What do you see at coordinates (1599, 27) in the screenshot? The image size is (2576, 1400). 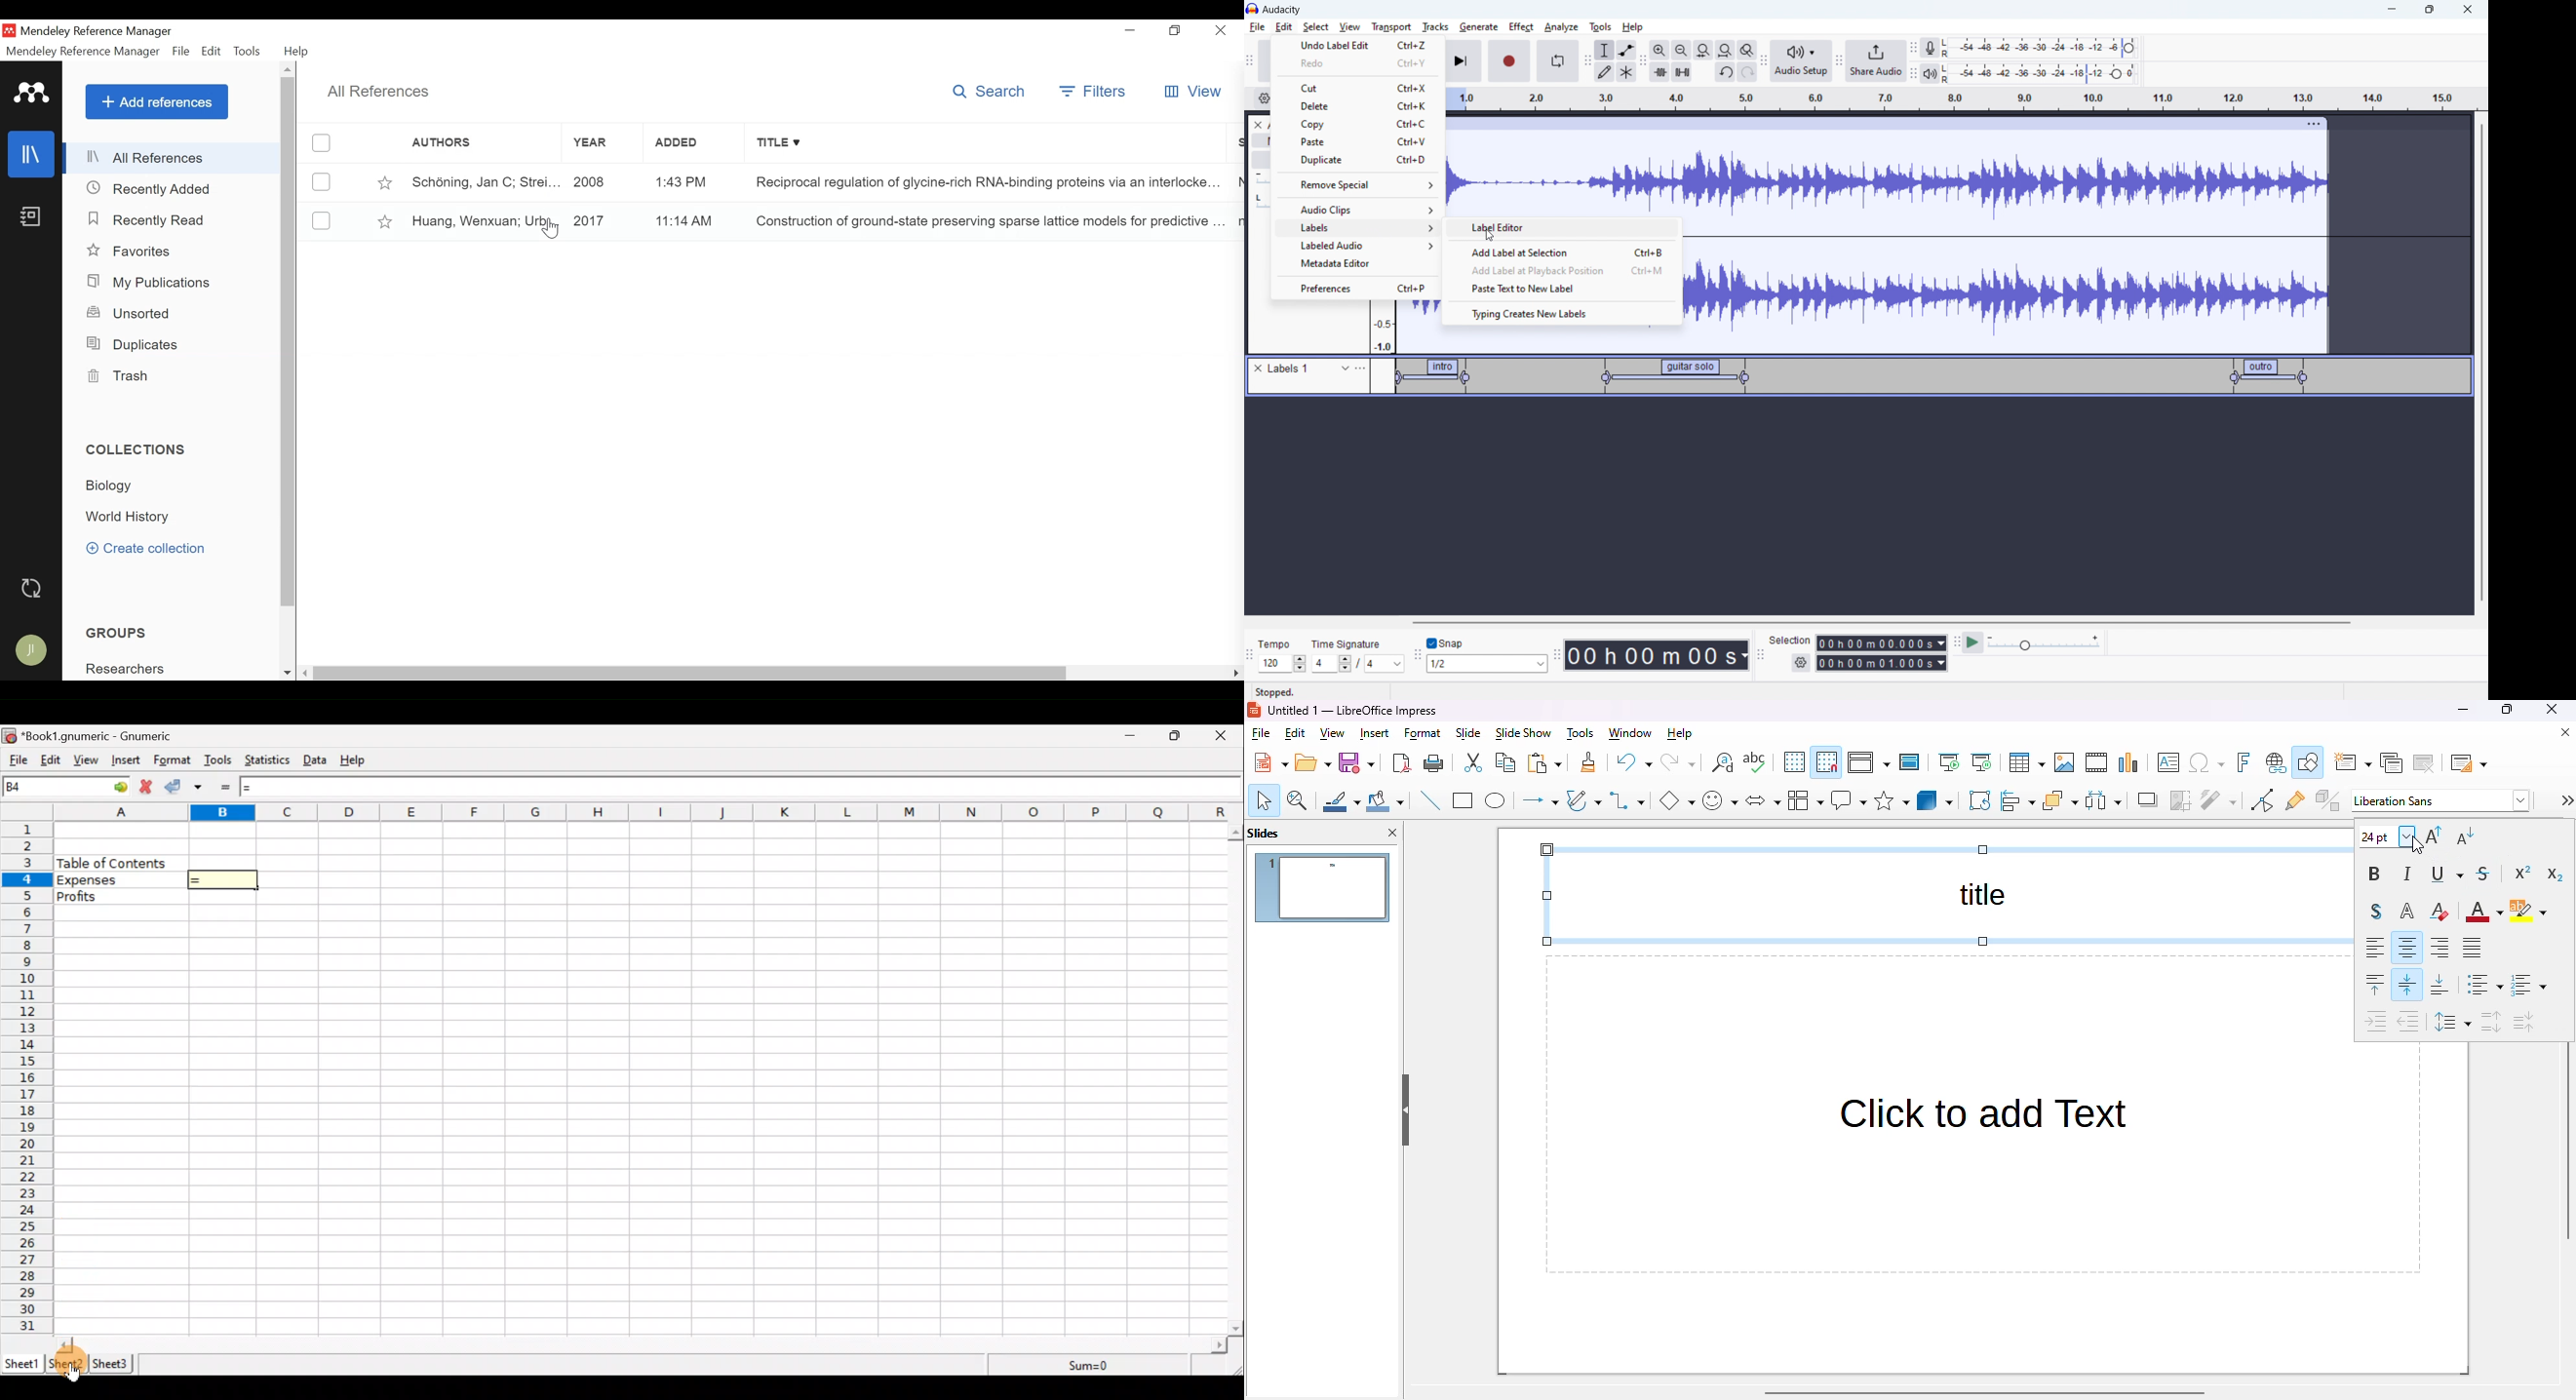 I see `tools` at bounding box center [1599, 27].